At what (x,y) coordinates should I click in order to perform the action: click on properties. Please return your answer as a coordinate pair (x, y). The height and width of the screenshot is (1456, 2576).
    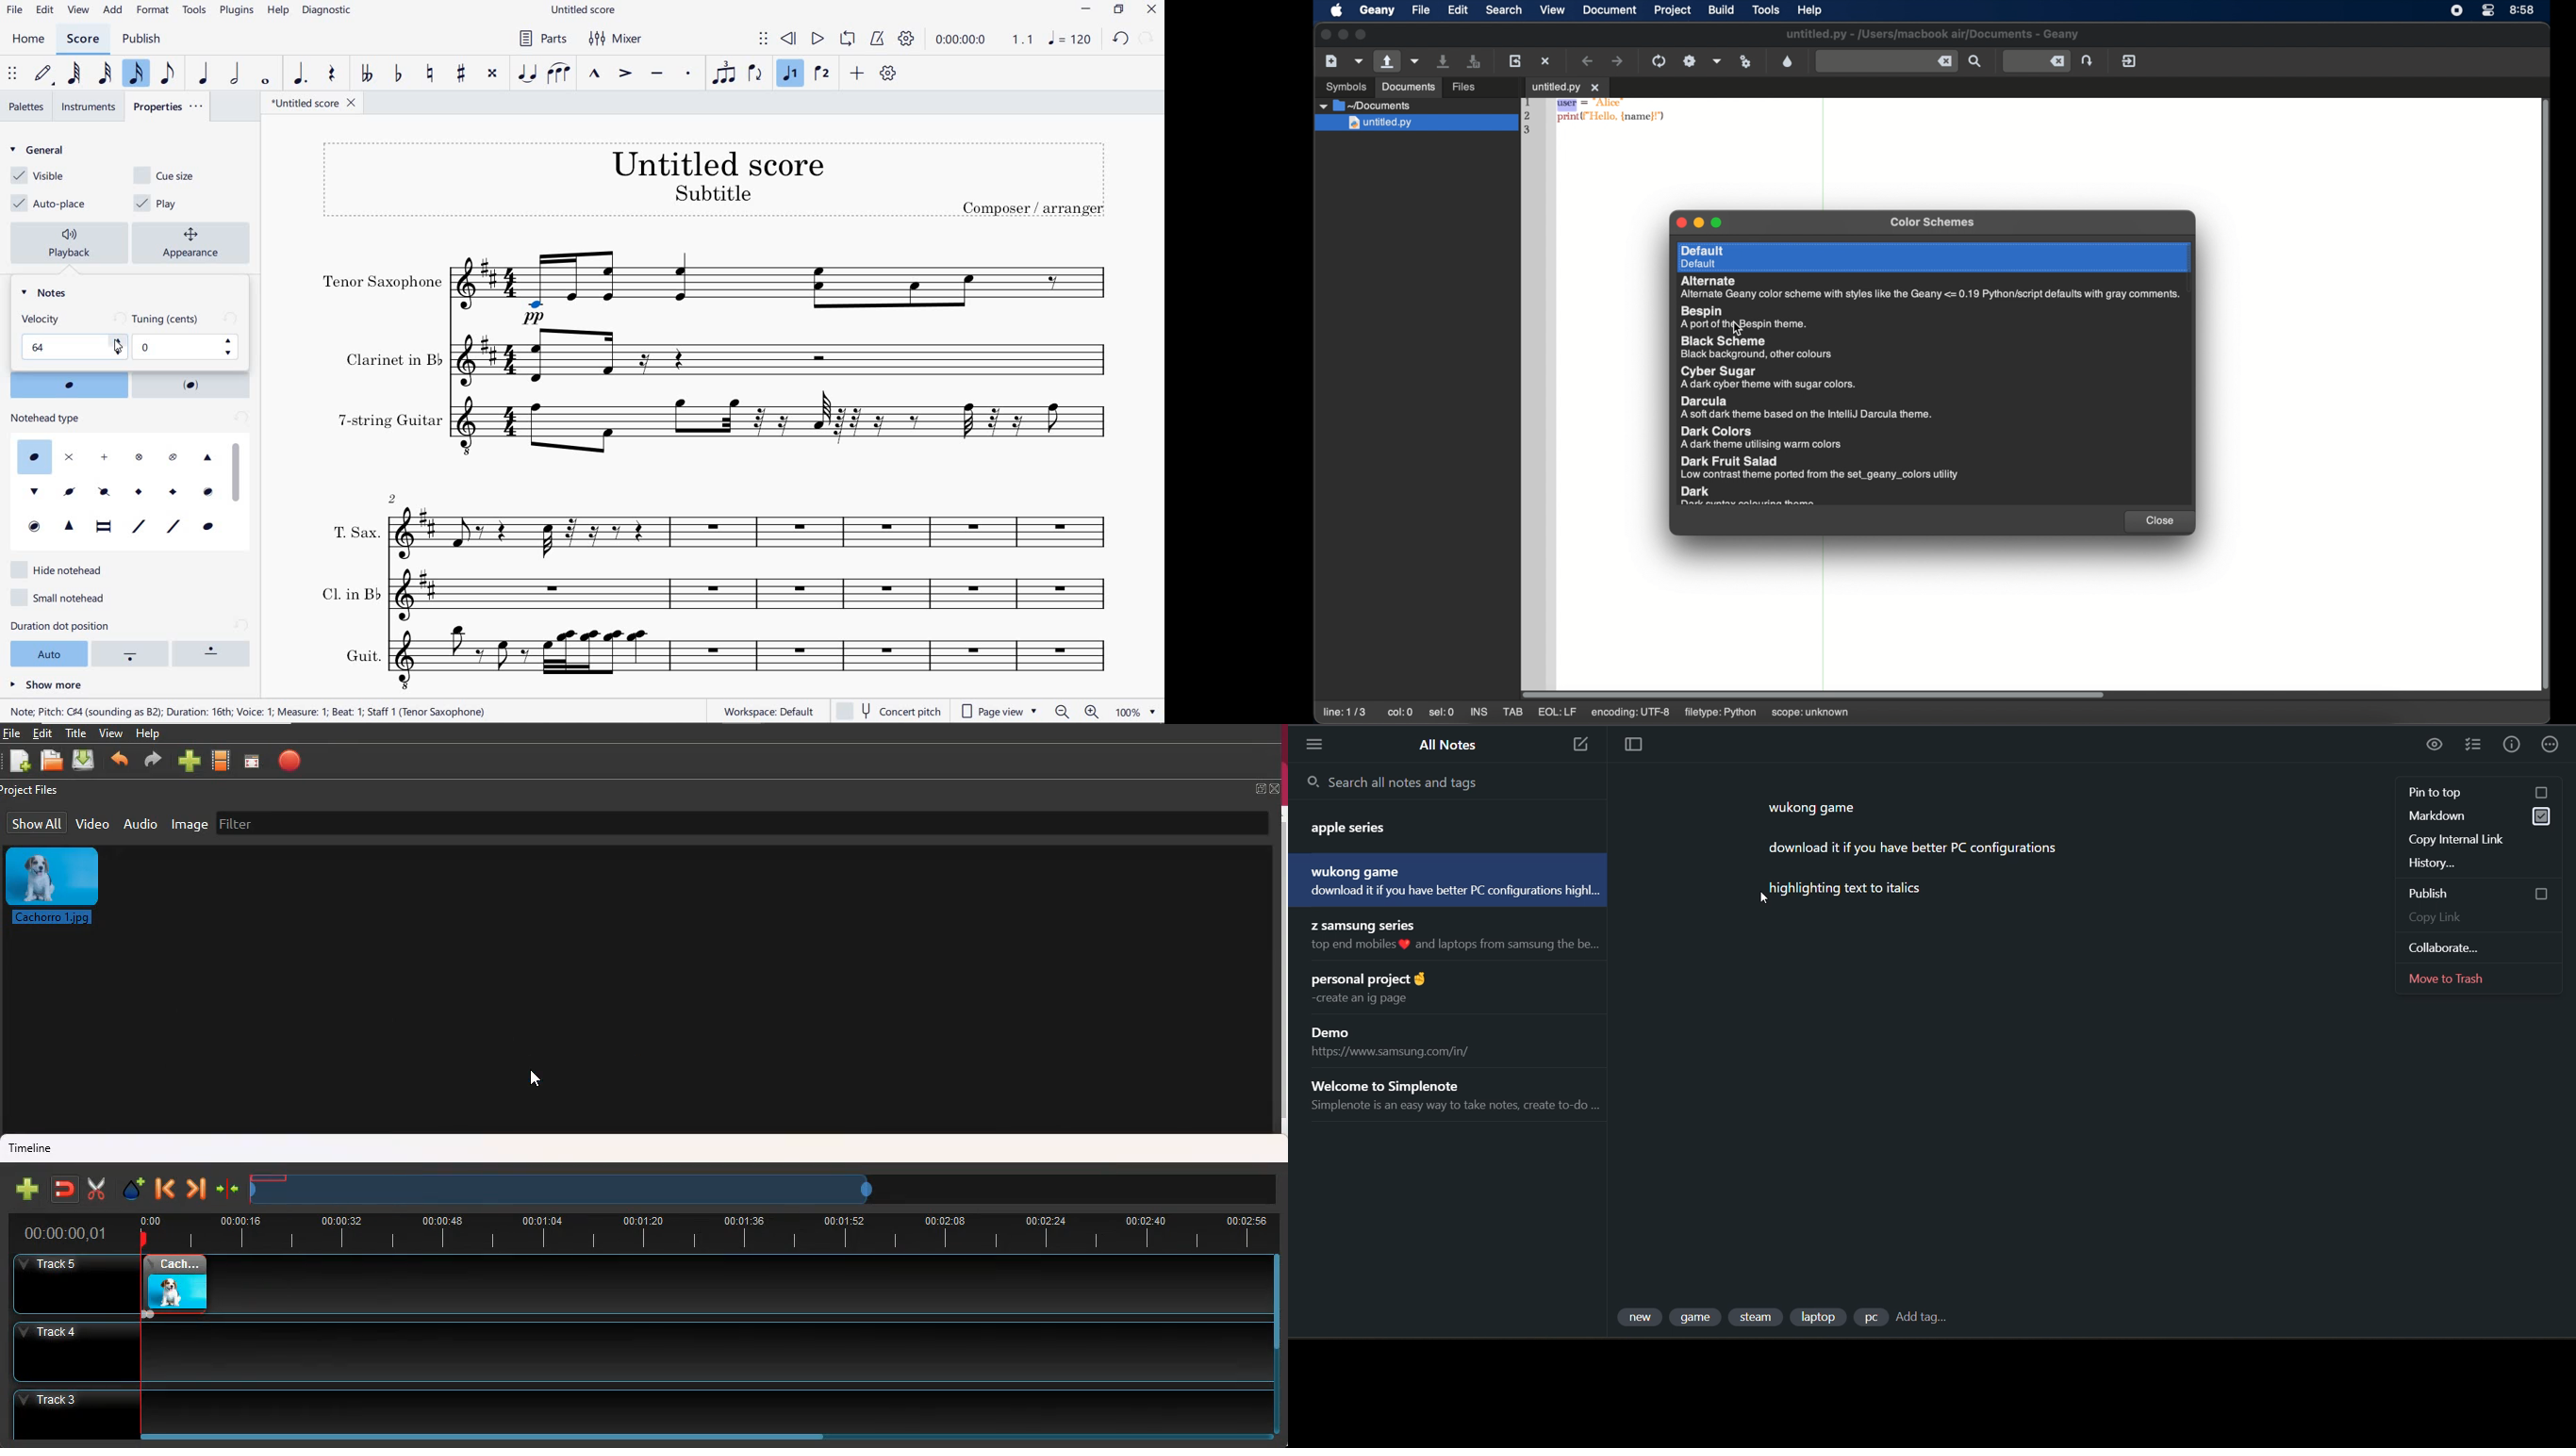
    Looking at the image, I should click on (169, 105).